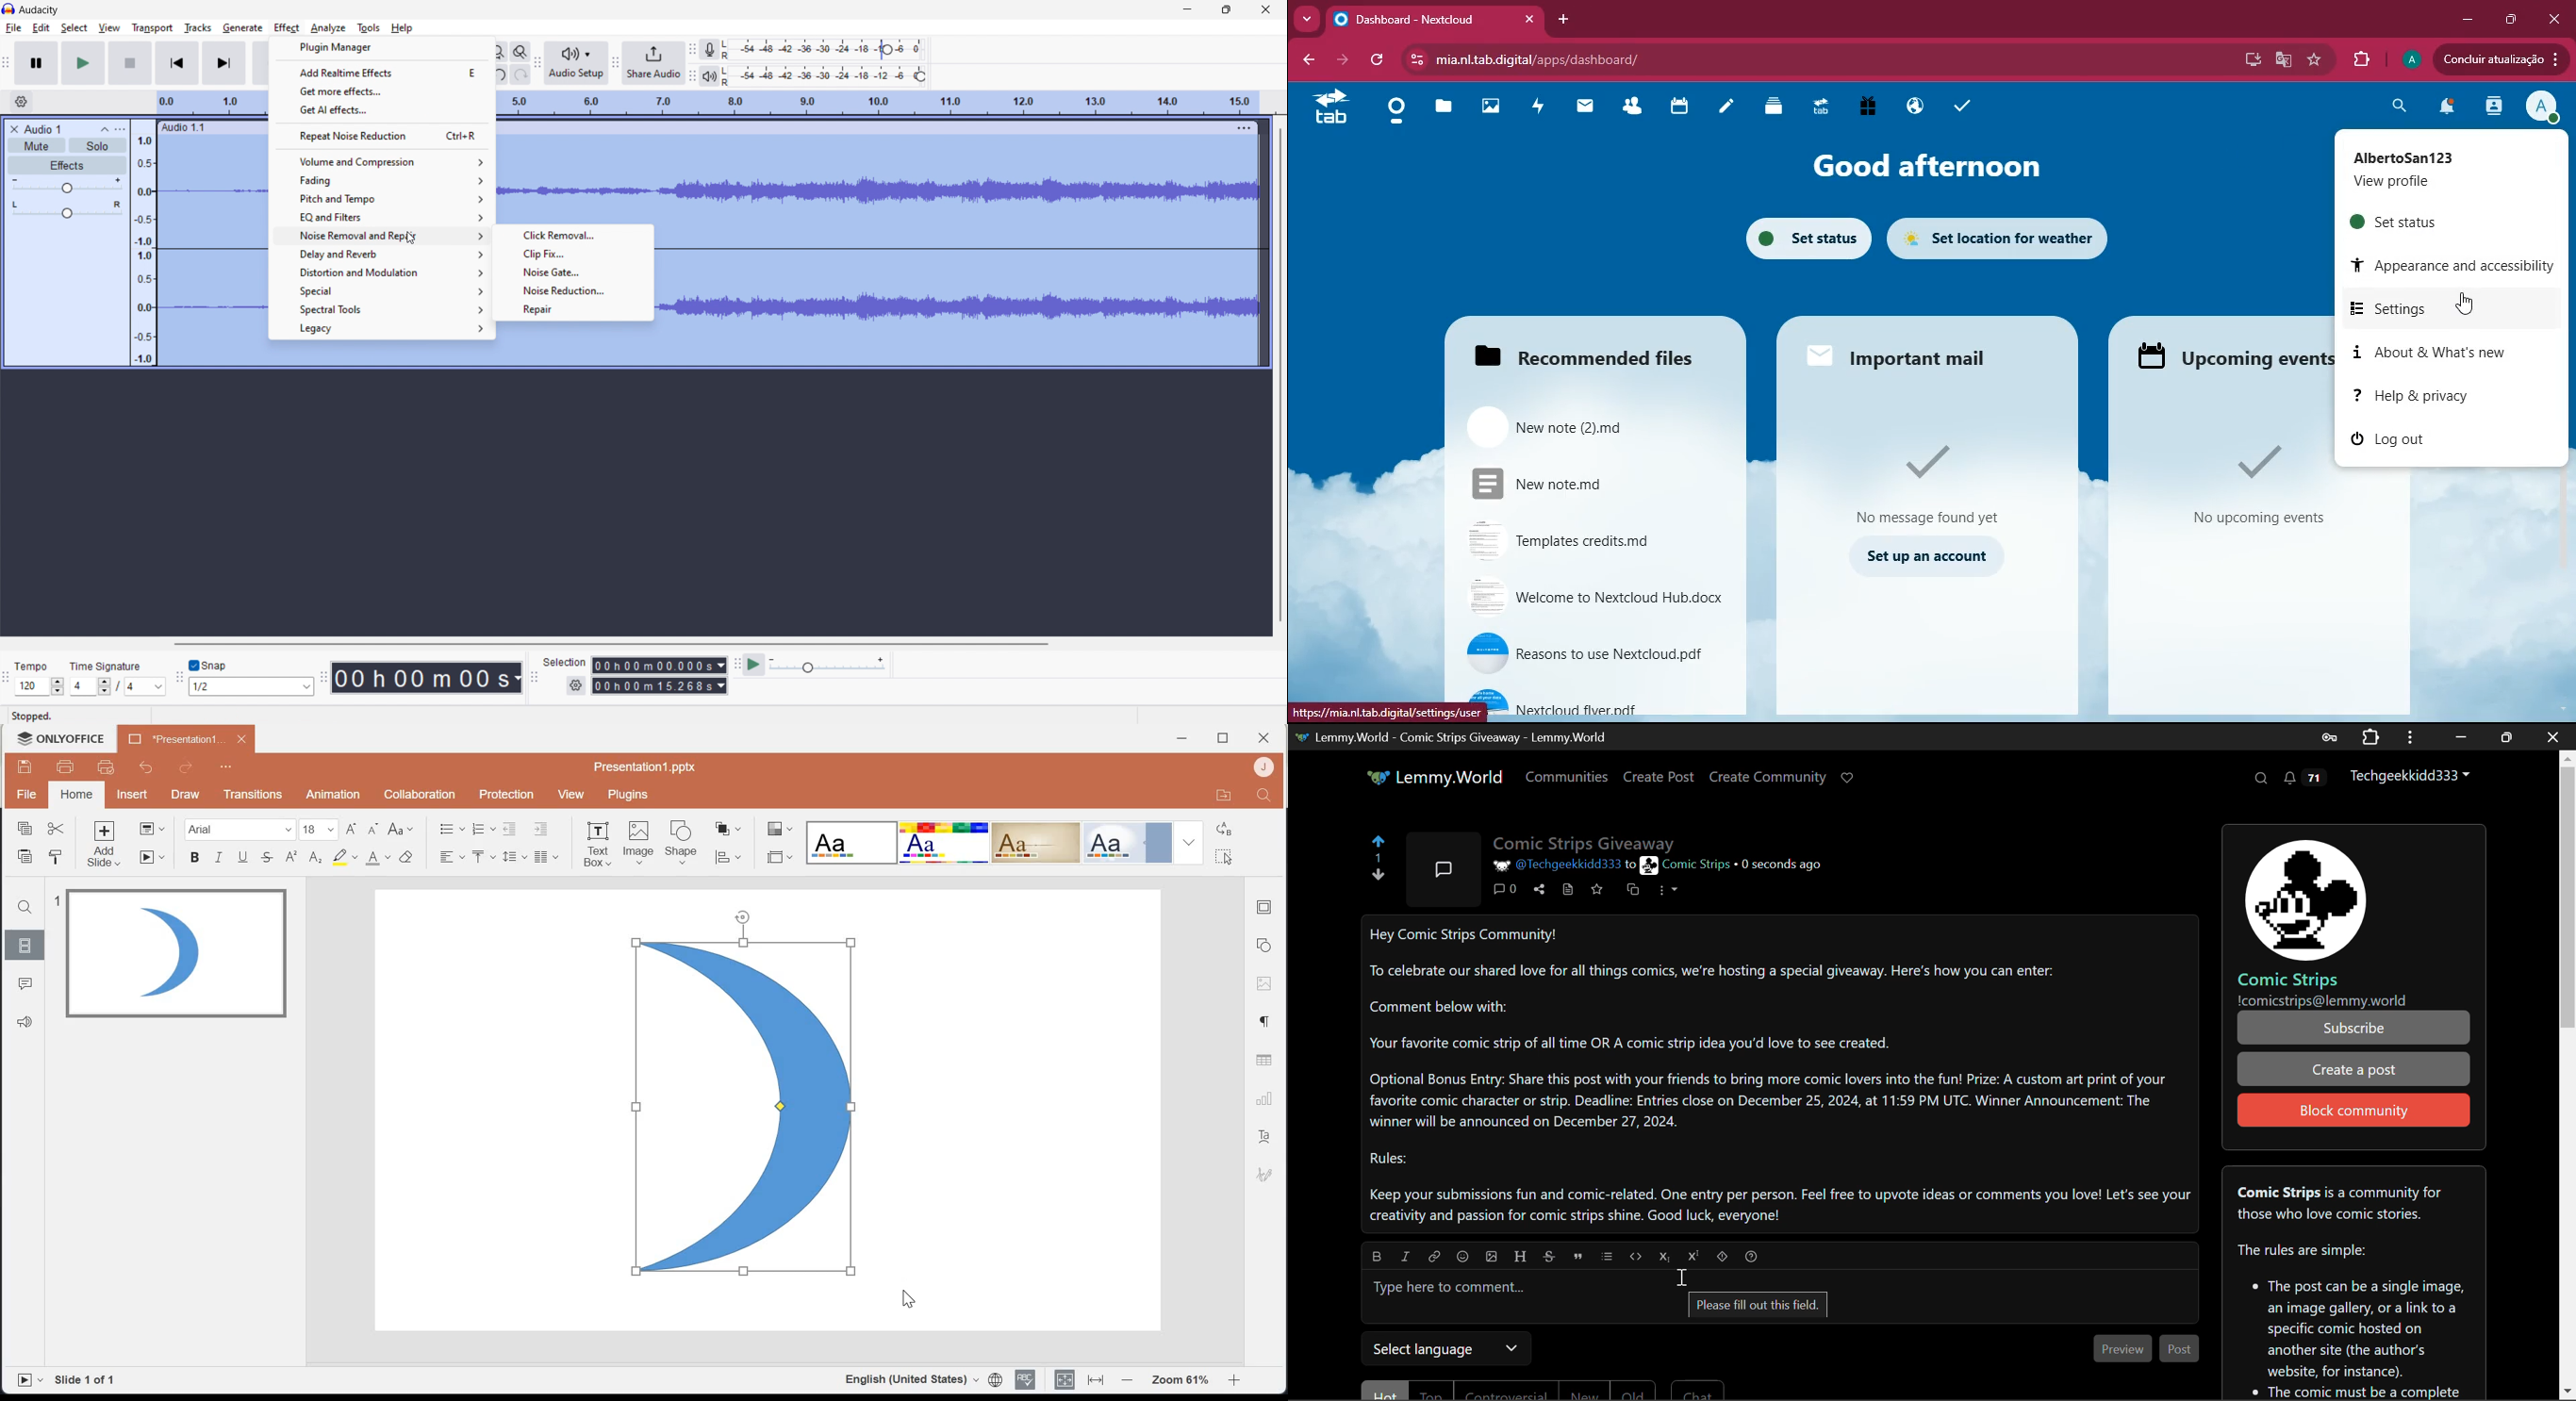  Describe the element at coordinates (250, 687) in the screenshot. I see `select snapping` at that location.